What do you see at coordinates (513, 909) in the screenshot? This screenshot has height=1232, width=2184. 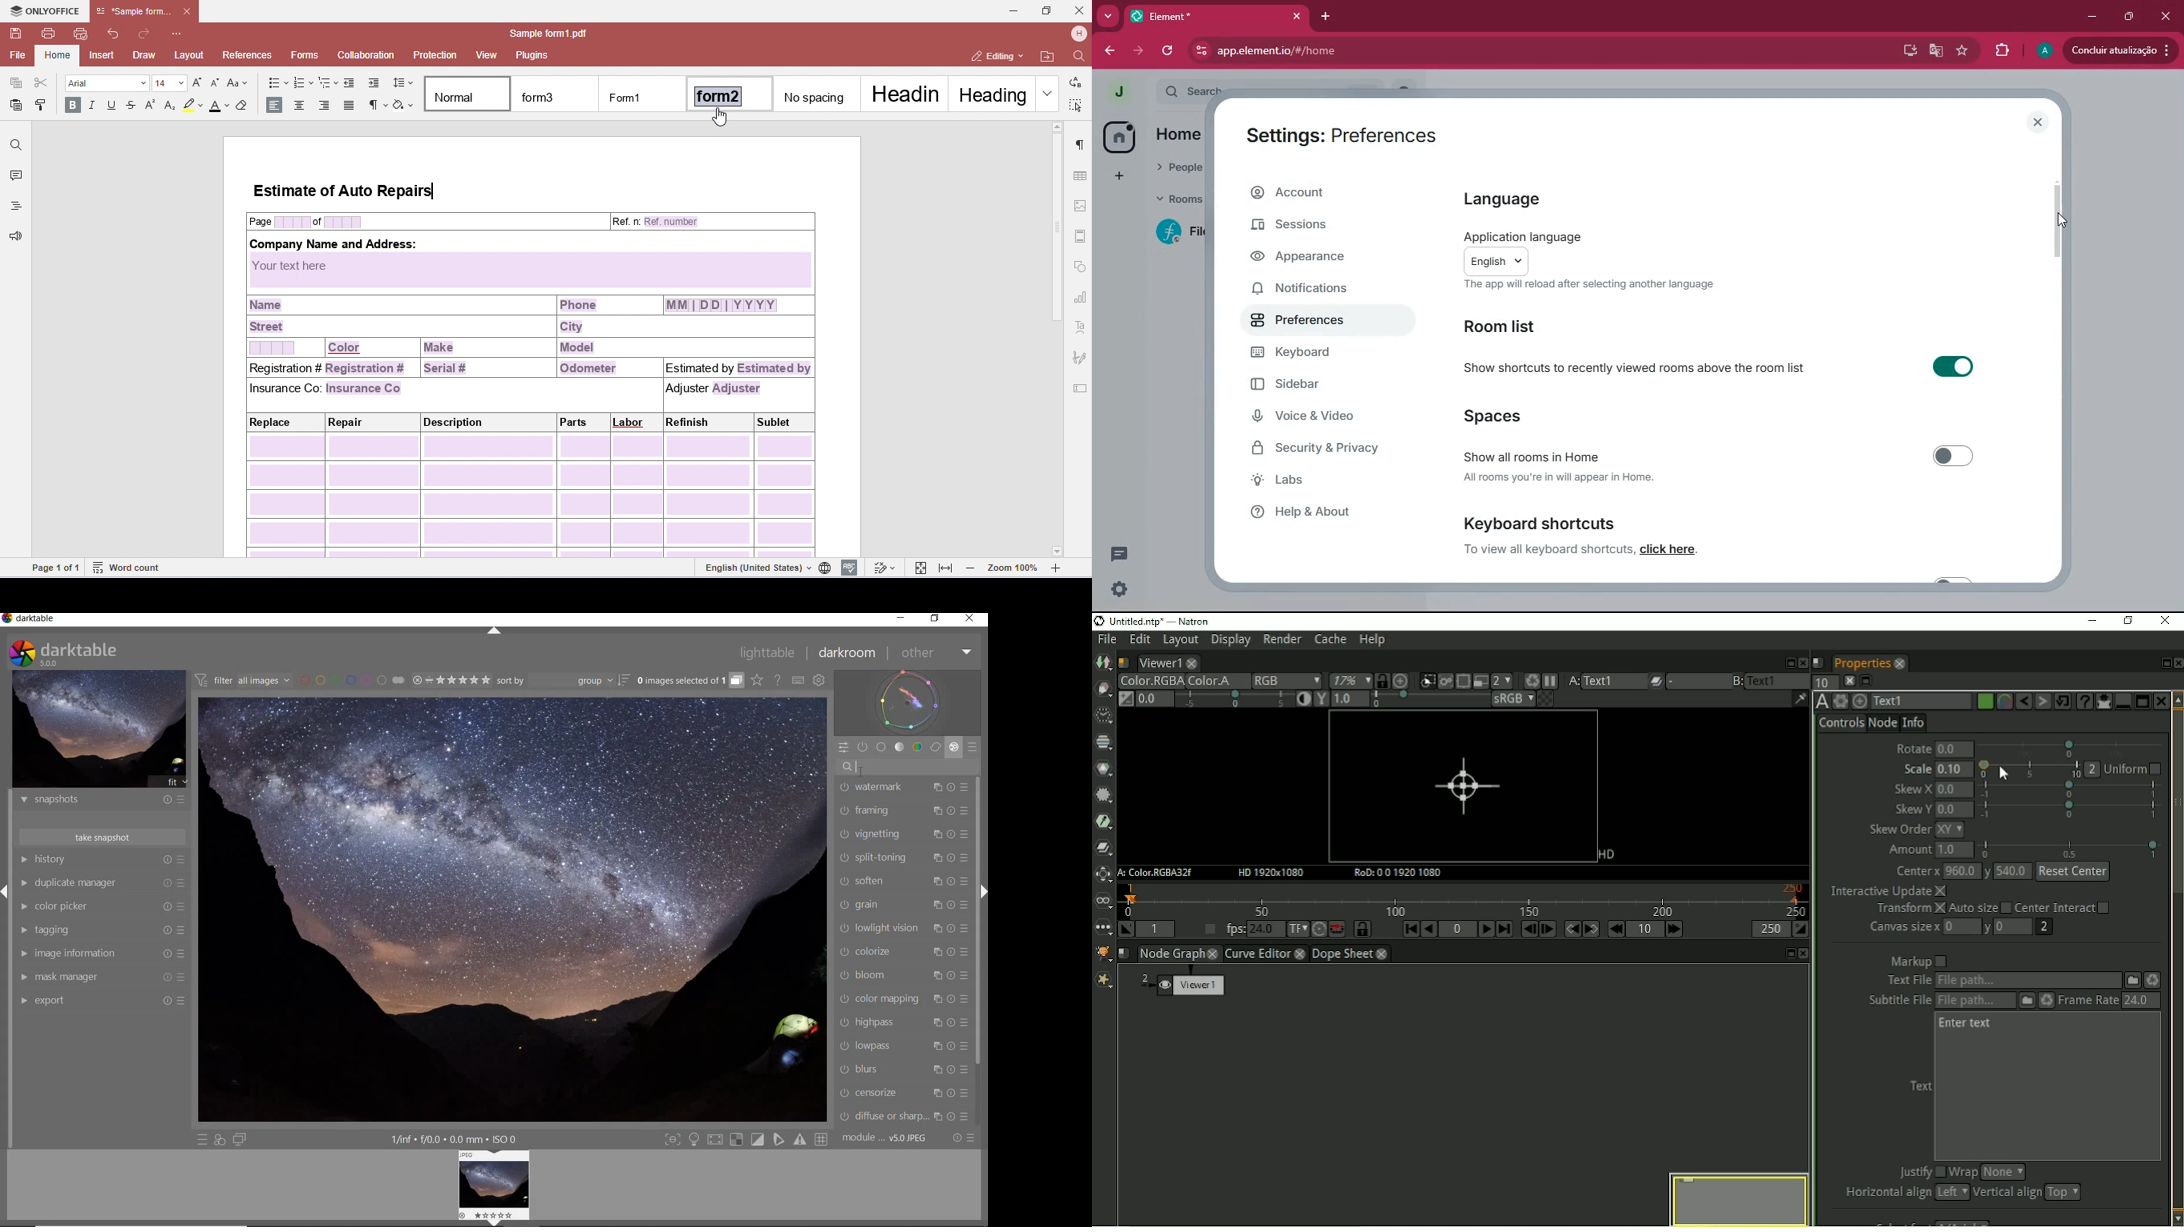 I see `SELECTED IMAGE` at bounding box center [513, 909].